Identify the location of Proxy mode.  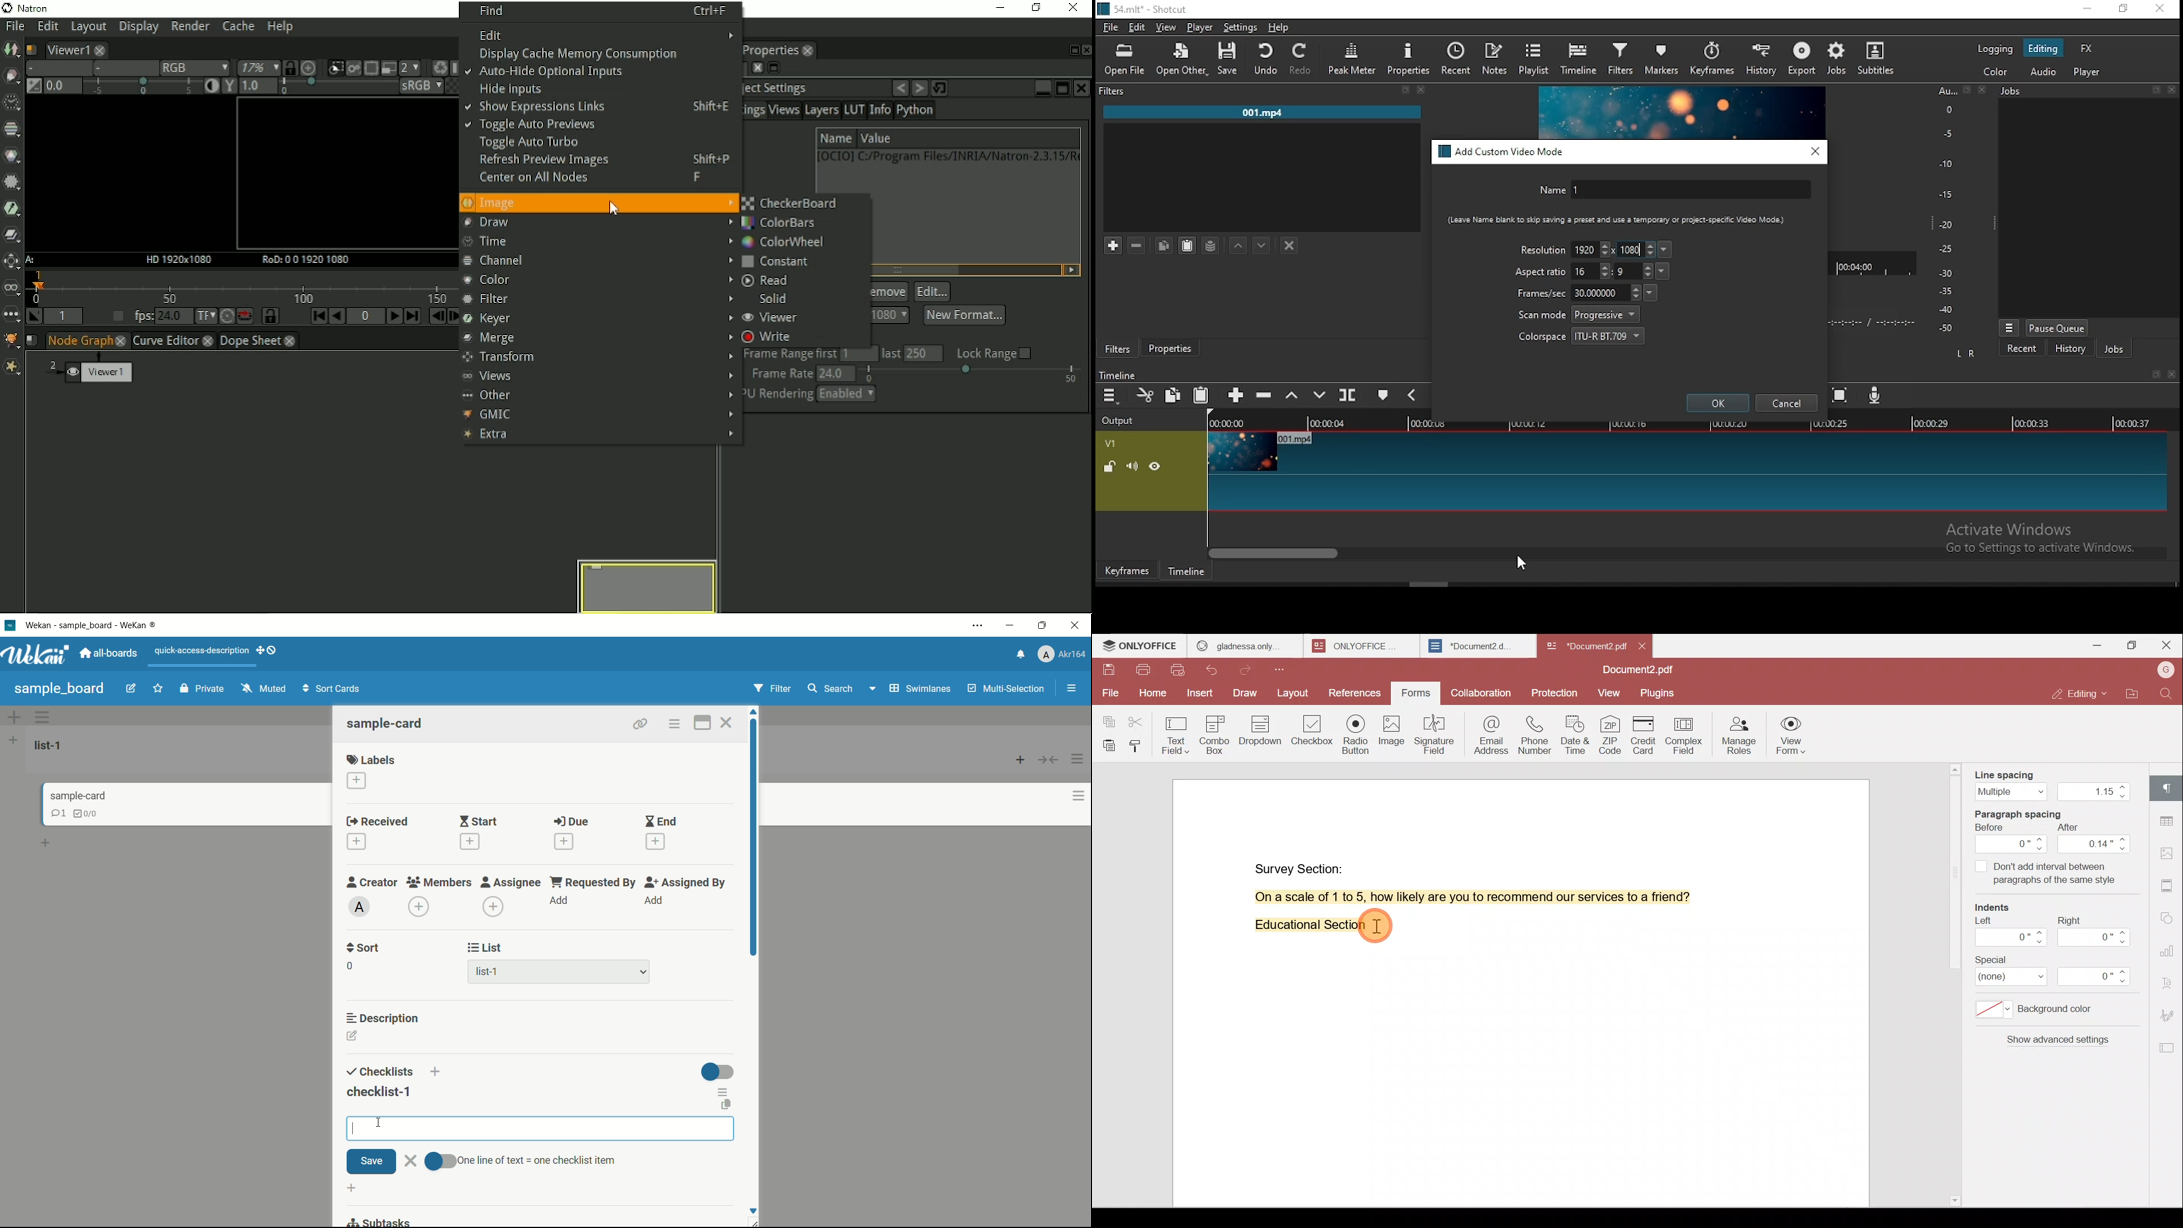
(387, 67).